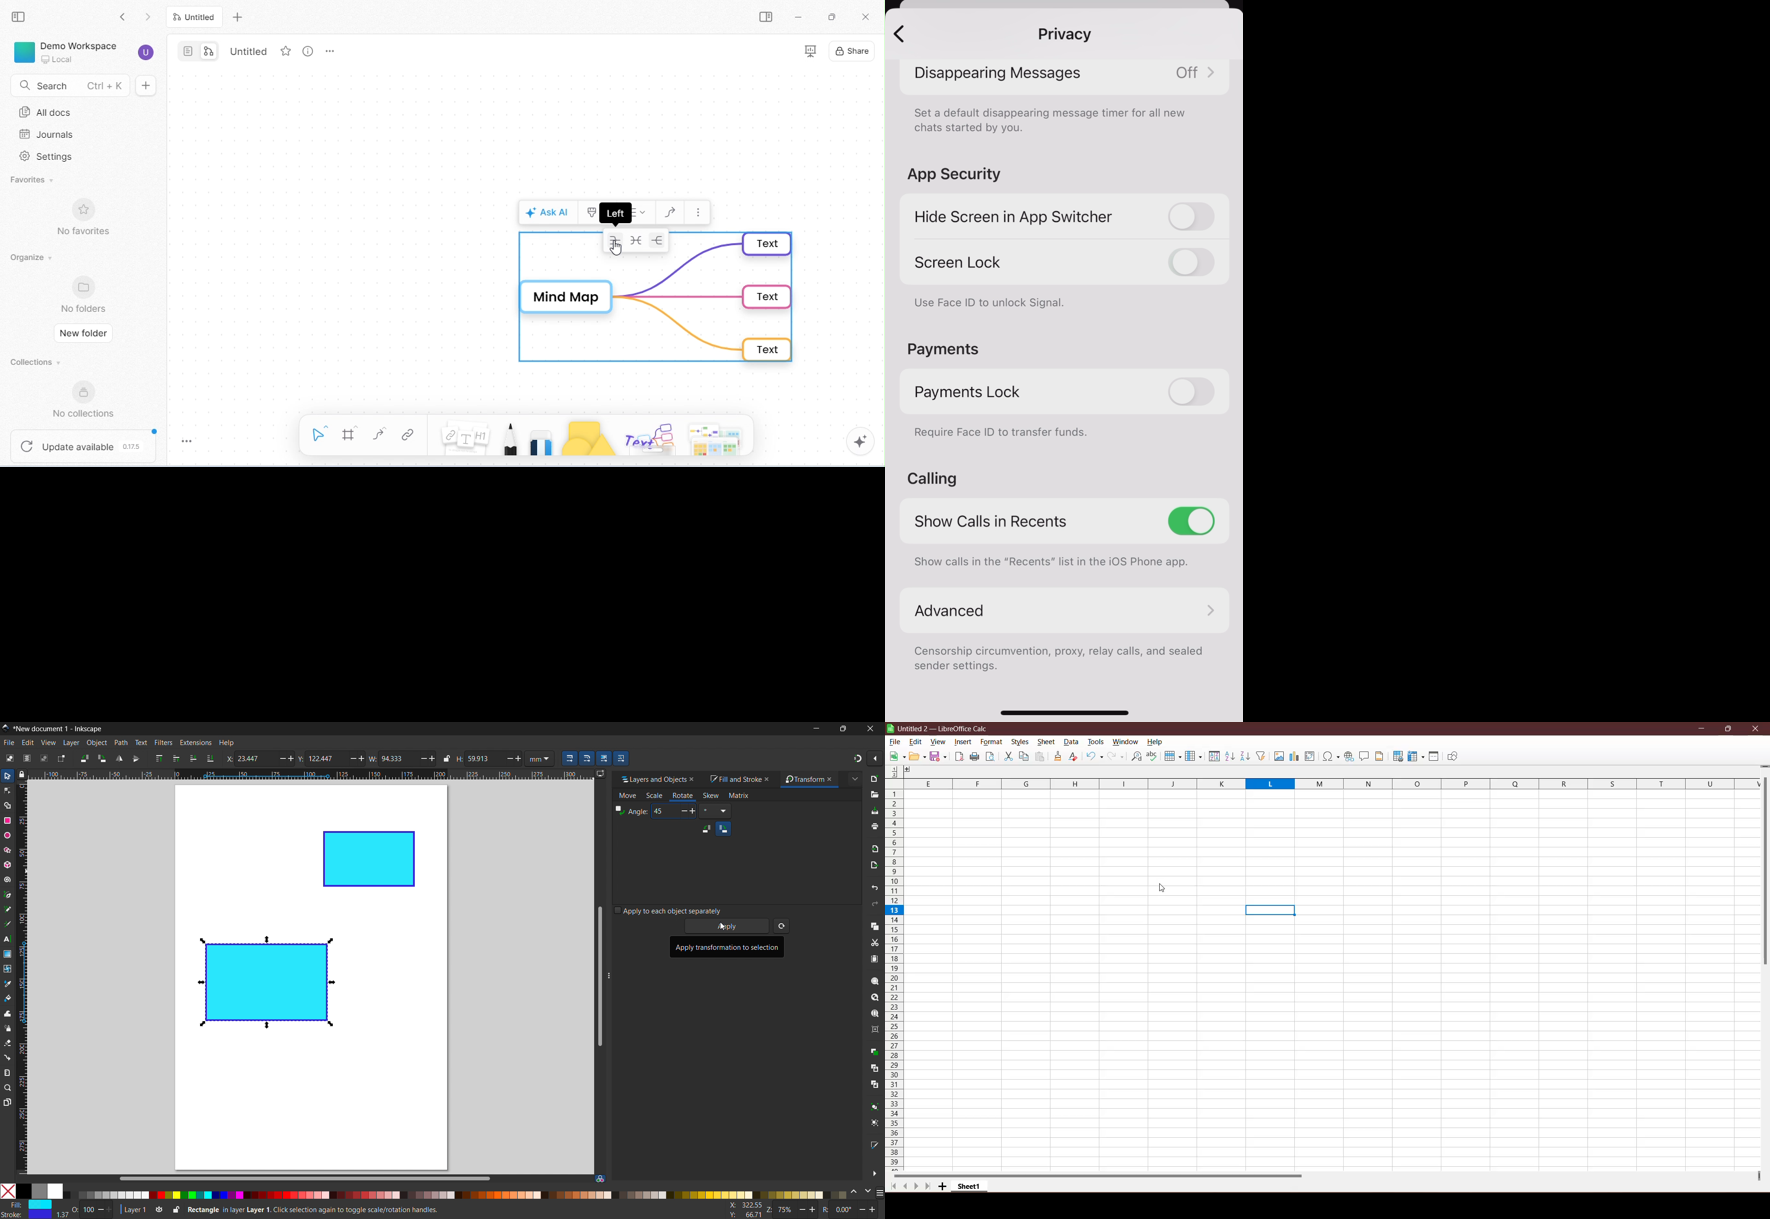 This screenshot has height=1232, width=1792. I want to click on horizontal ruler, so click(310, 775).